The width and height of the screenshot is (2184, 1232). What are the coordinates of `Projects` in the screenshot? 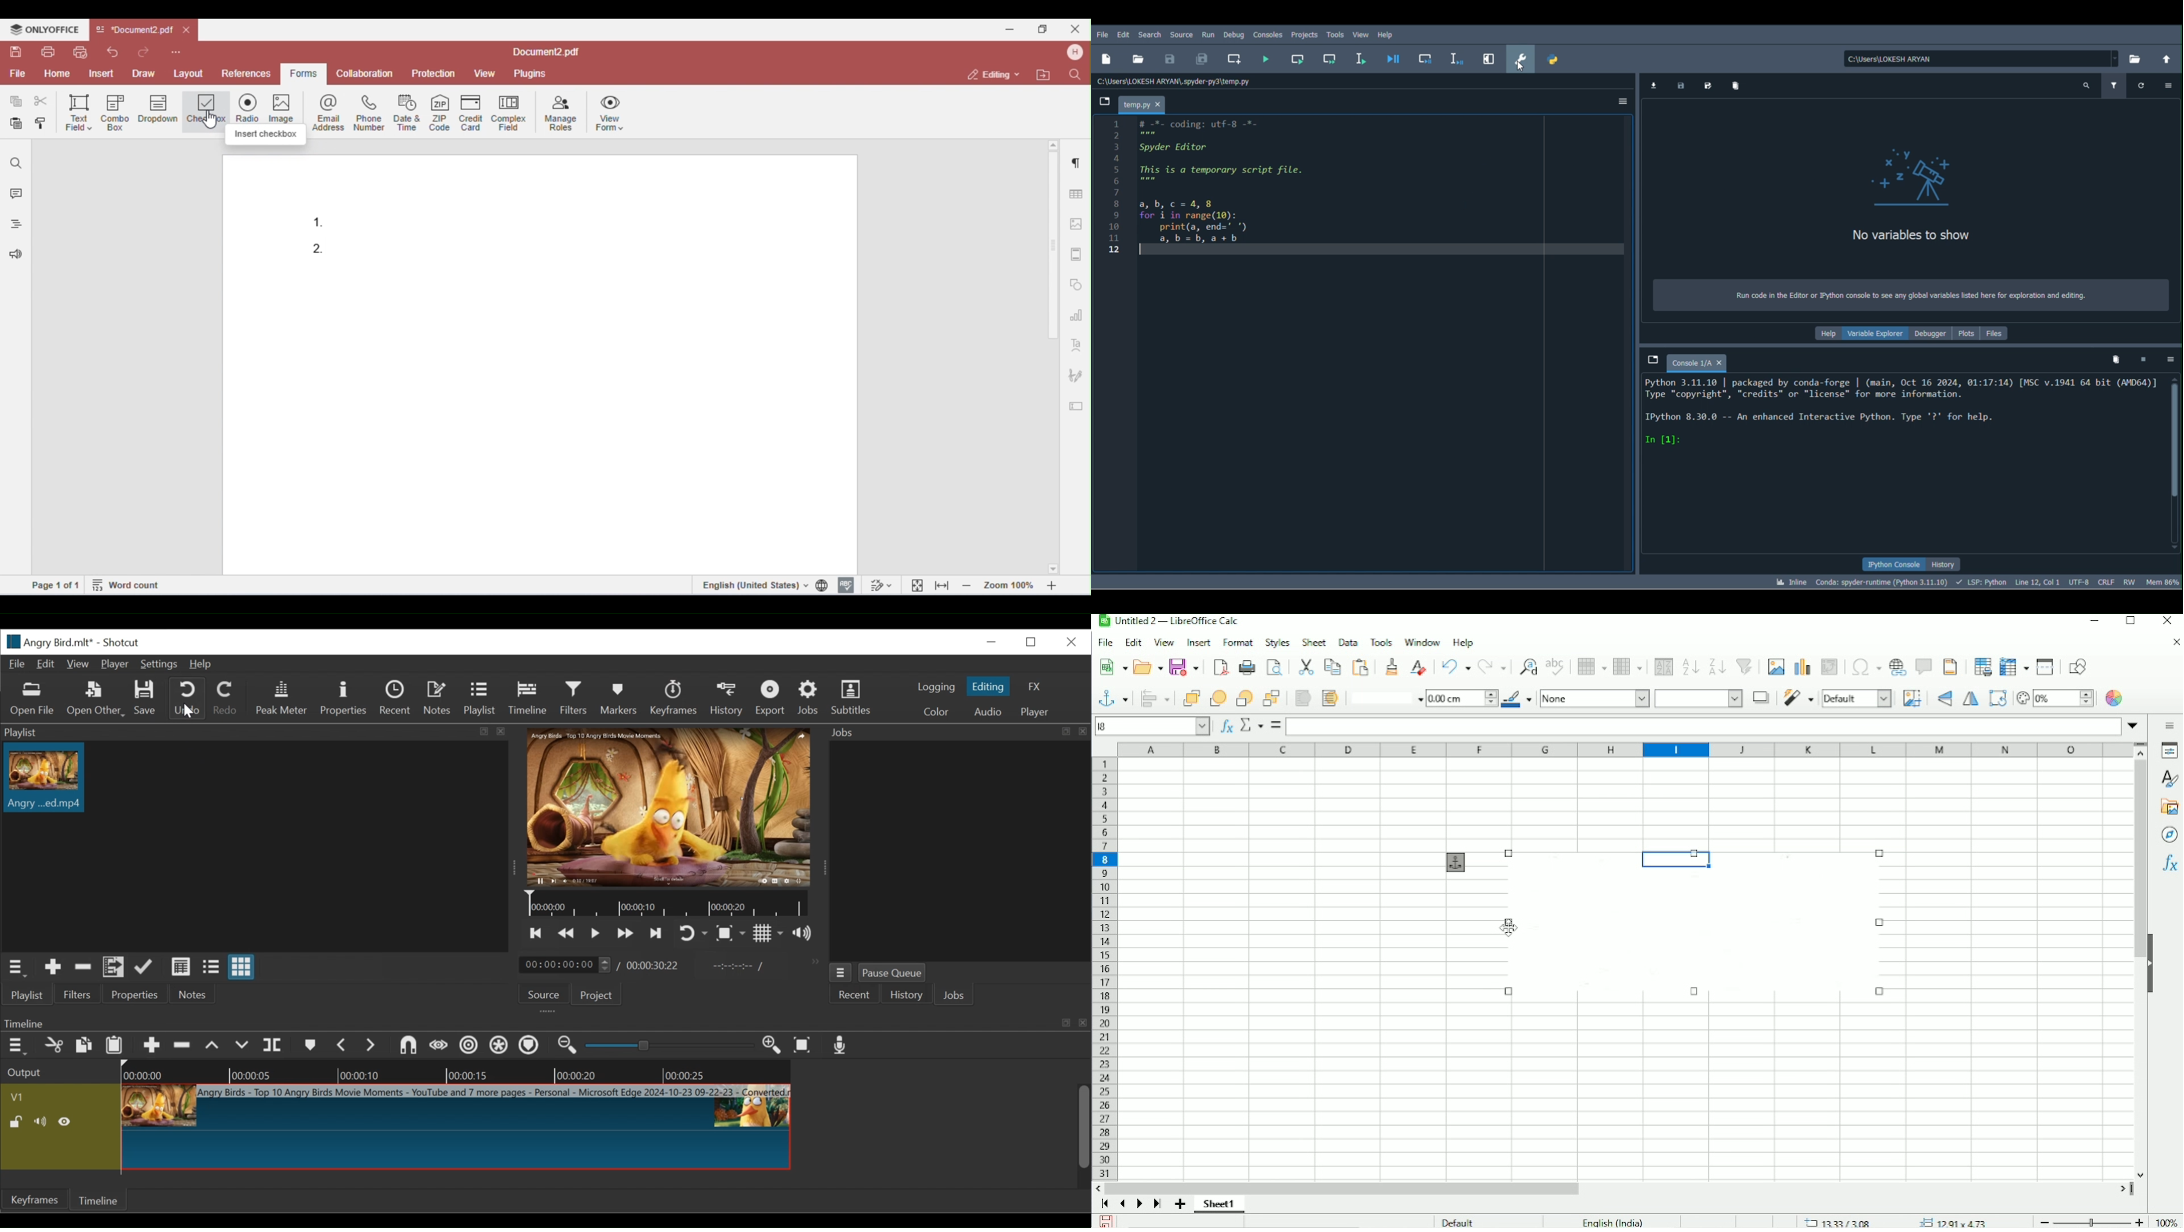 It's located at (1305, 35).